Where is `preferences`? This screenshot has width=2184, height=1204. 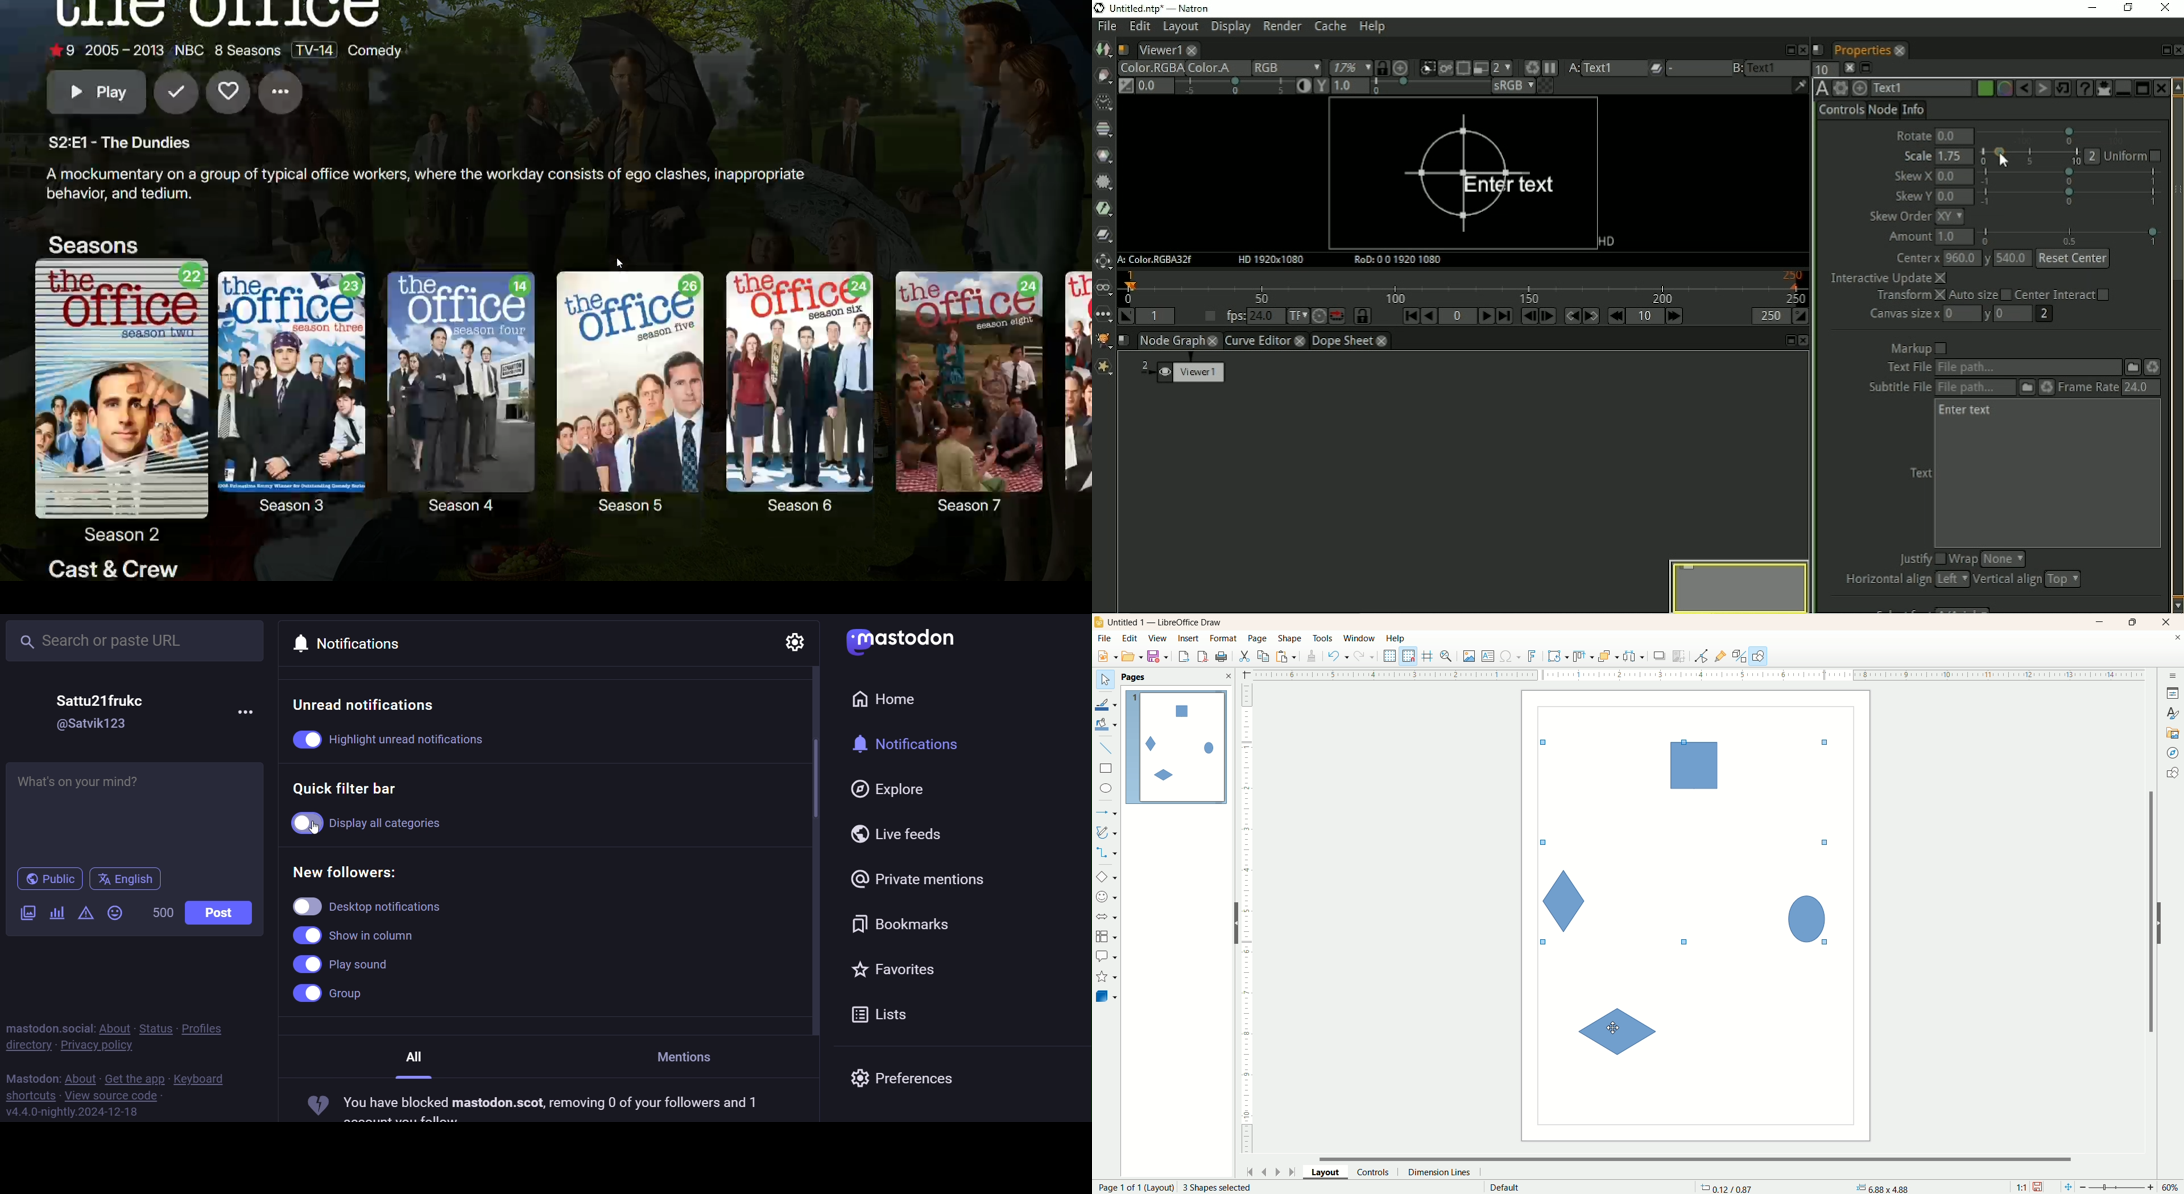
preferences is located at coordinates (903, 1081).